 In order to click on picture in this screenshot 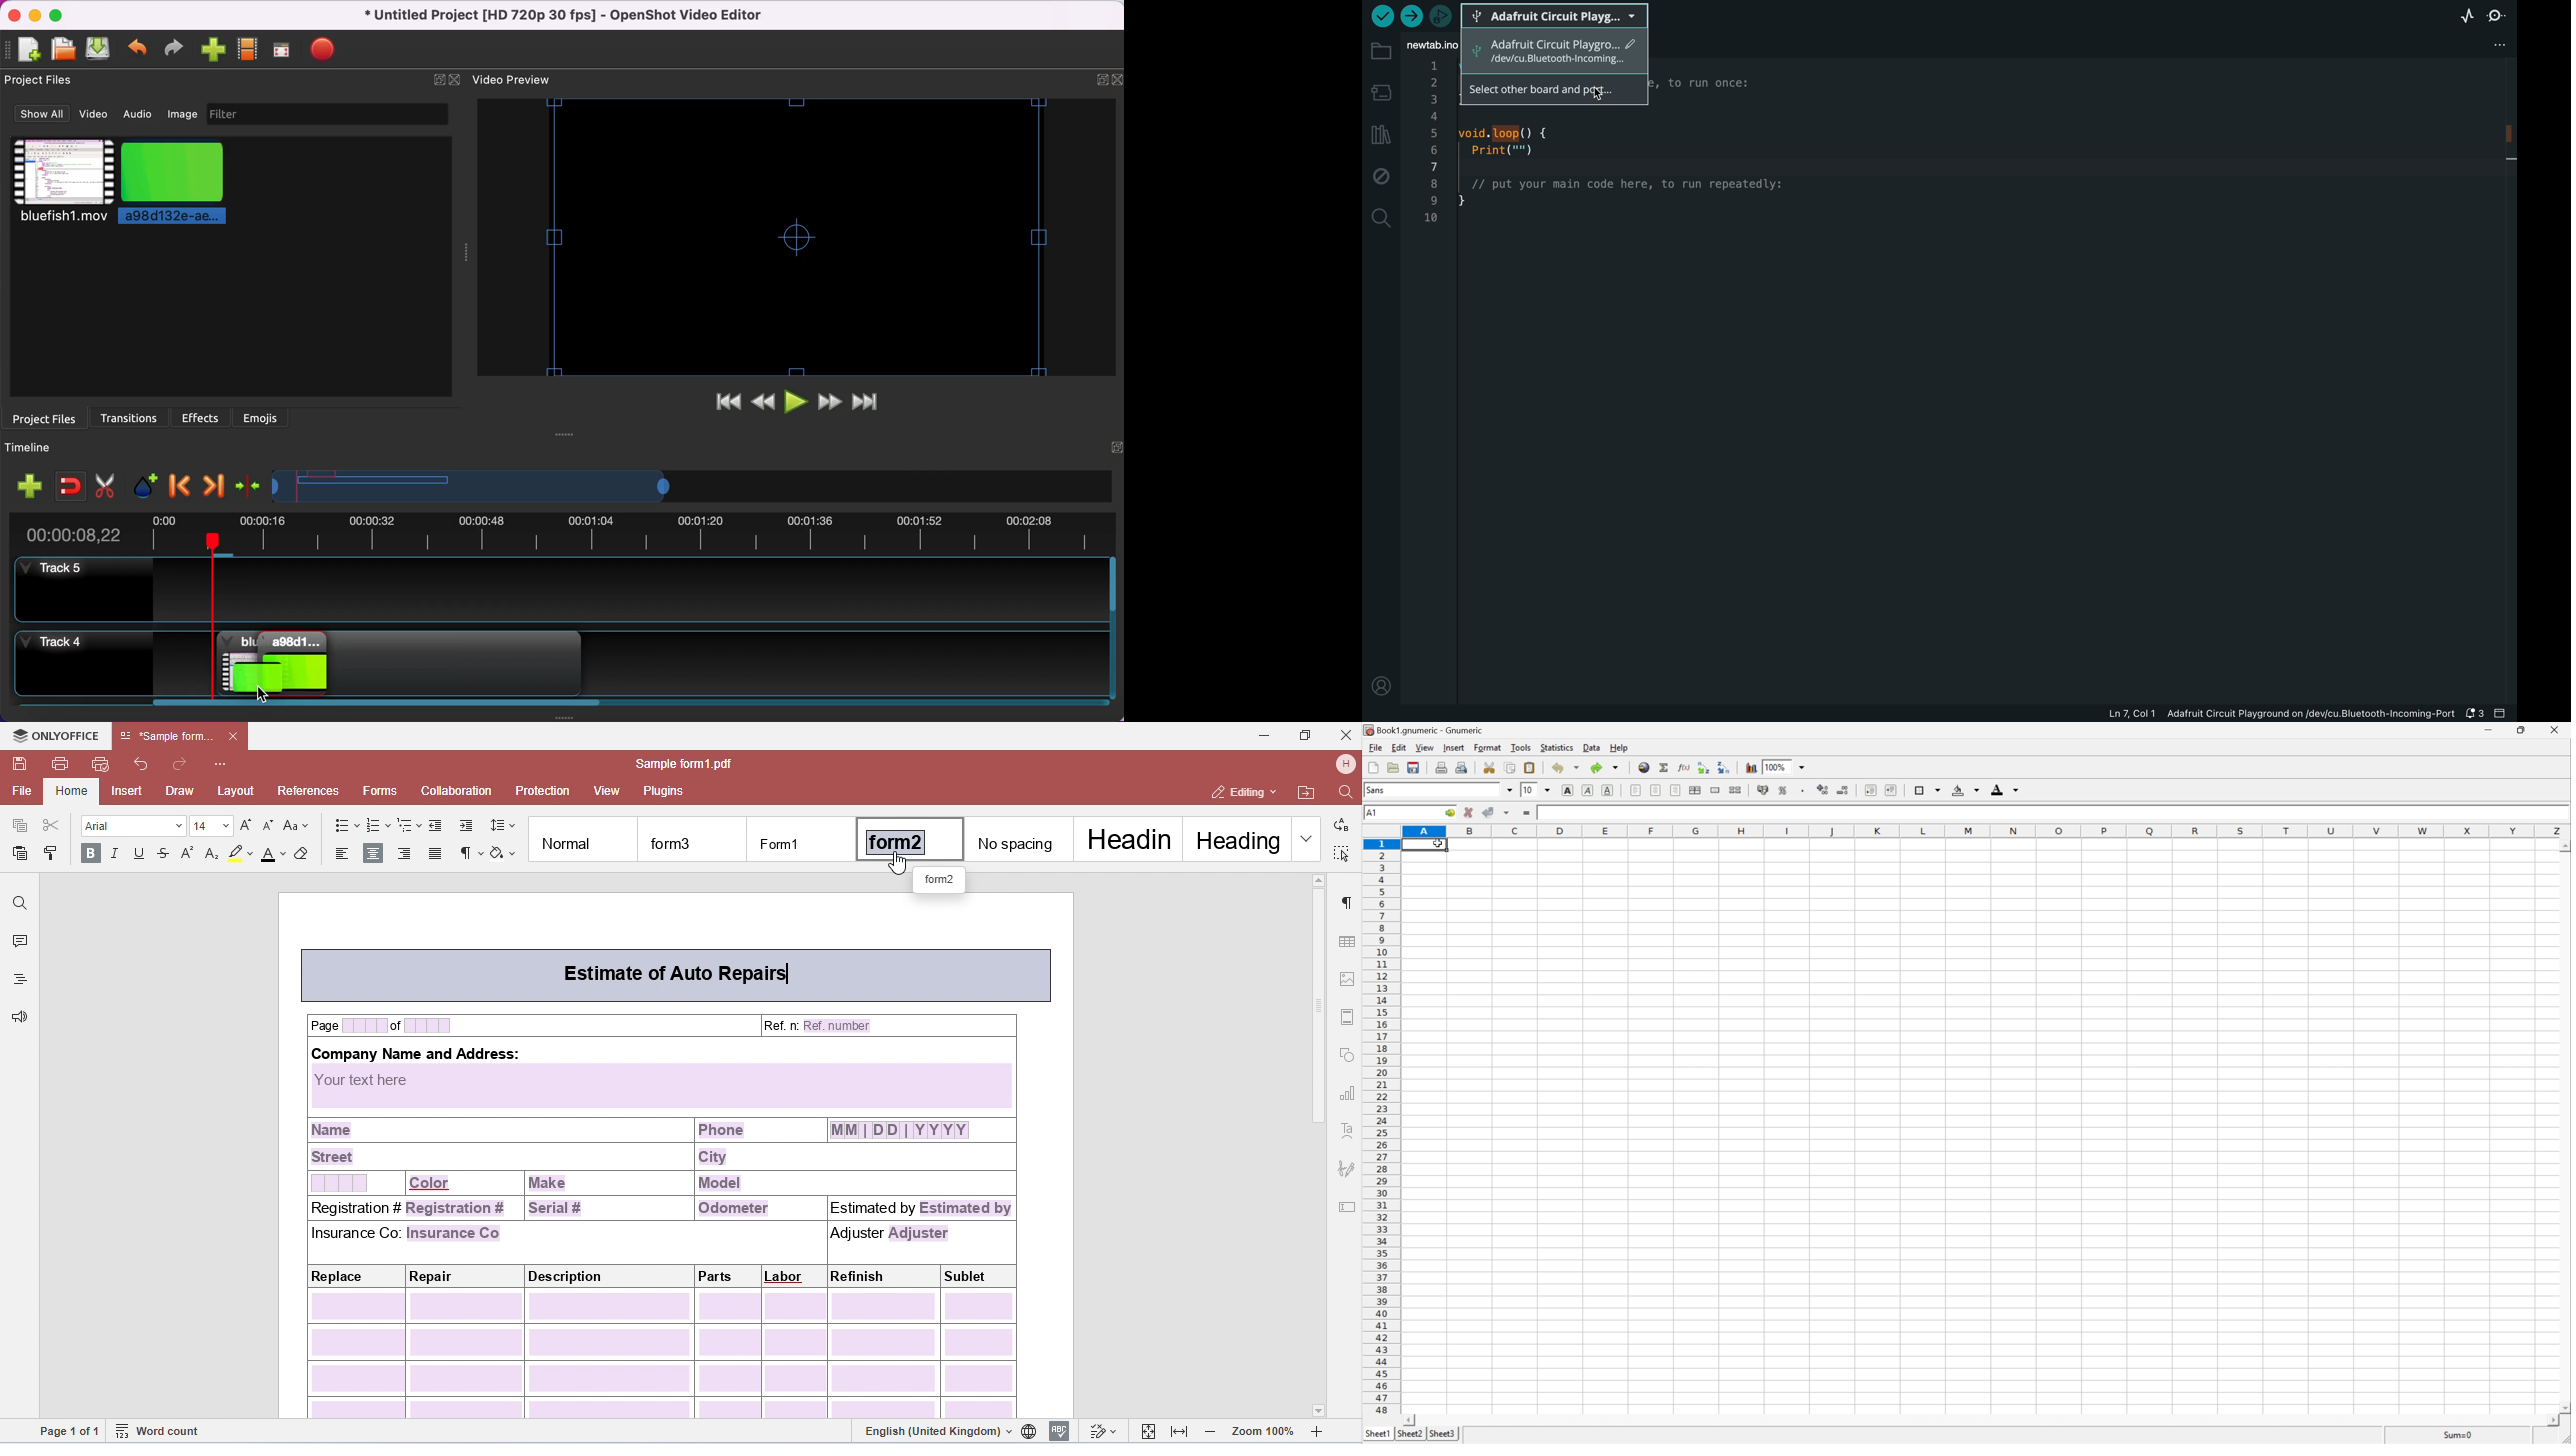, I will do `click(186, 184)`.